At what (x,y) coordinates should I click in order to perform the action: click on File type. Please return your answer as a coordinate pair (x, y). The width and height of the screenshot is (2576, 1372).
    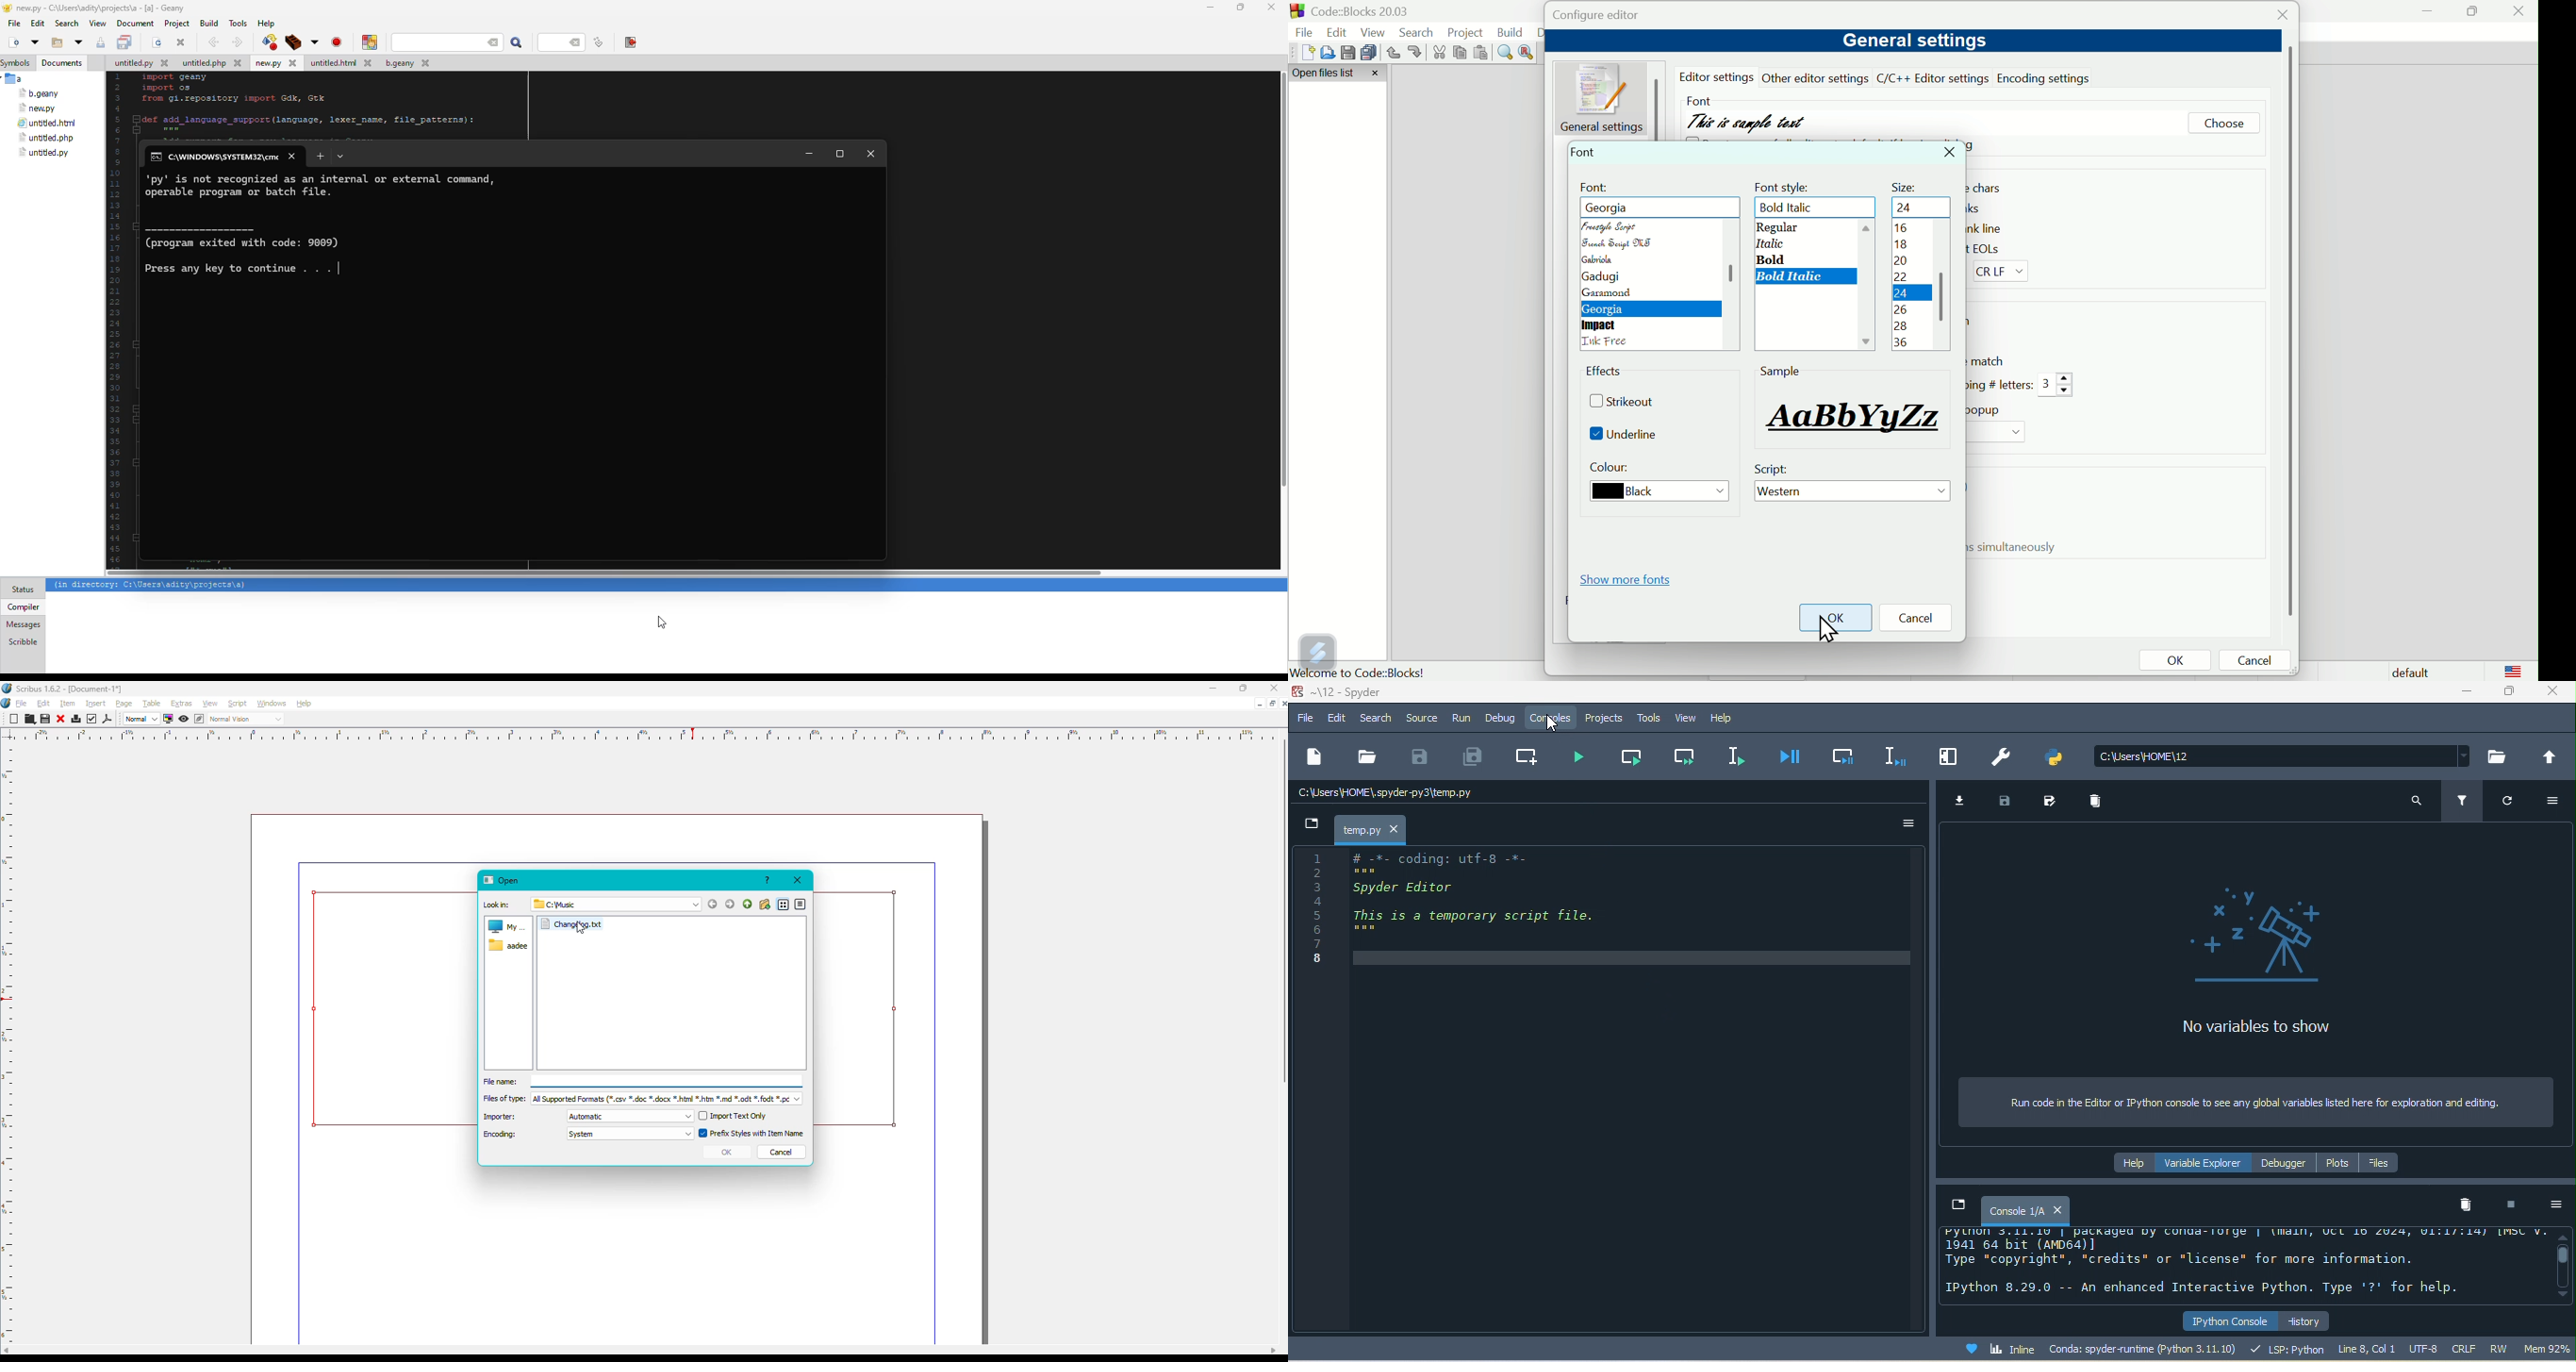
    Looking at the image, I should click on (639, 1100).